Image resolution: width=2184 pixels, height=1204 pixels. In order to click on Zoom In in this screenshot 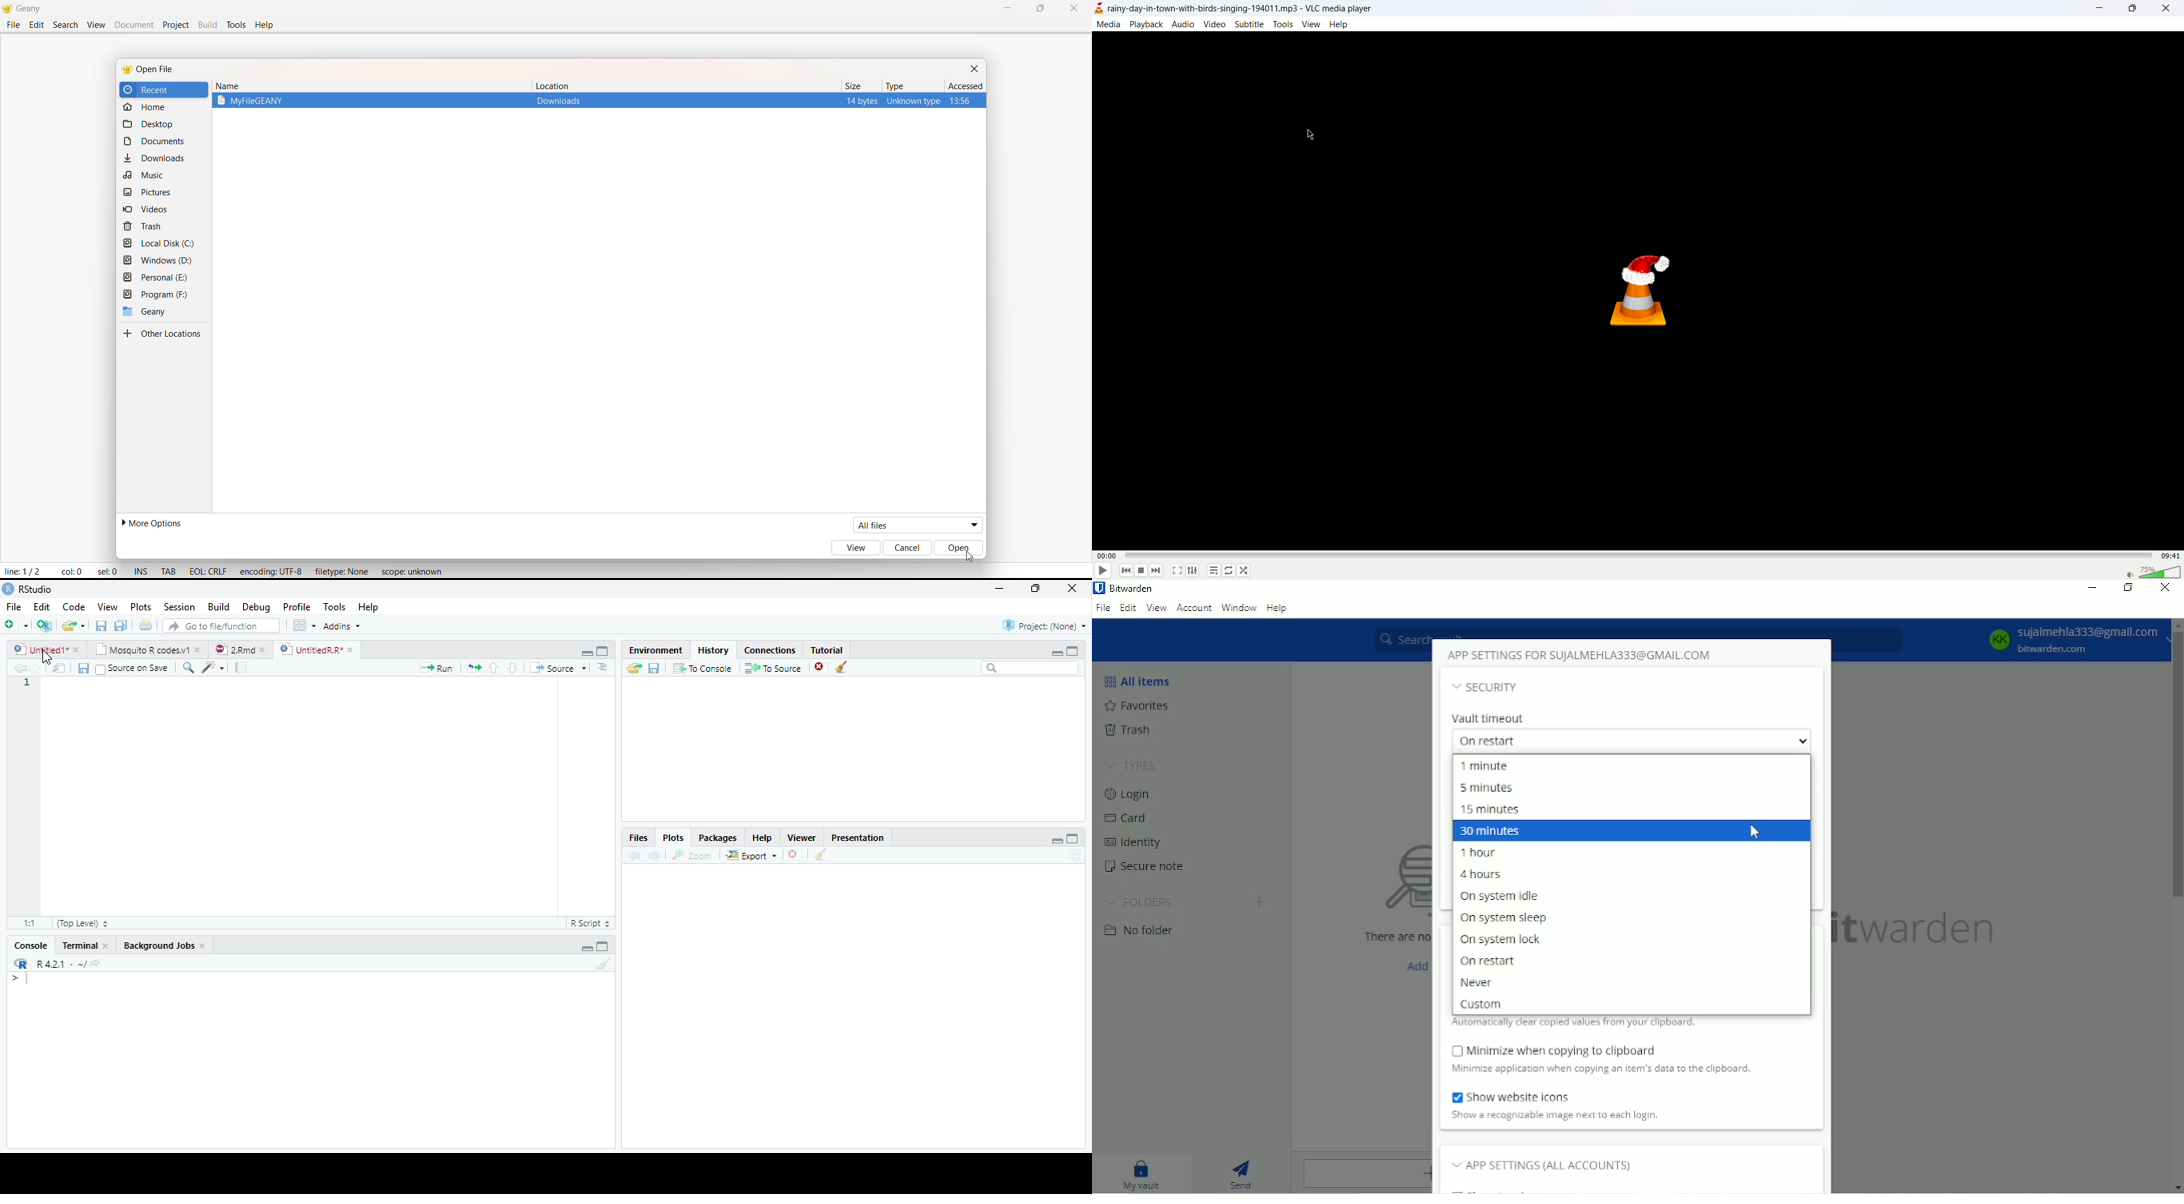, I will do `click(187, 669)`.